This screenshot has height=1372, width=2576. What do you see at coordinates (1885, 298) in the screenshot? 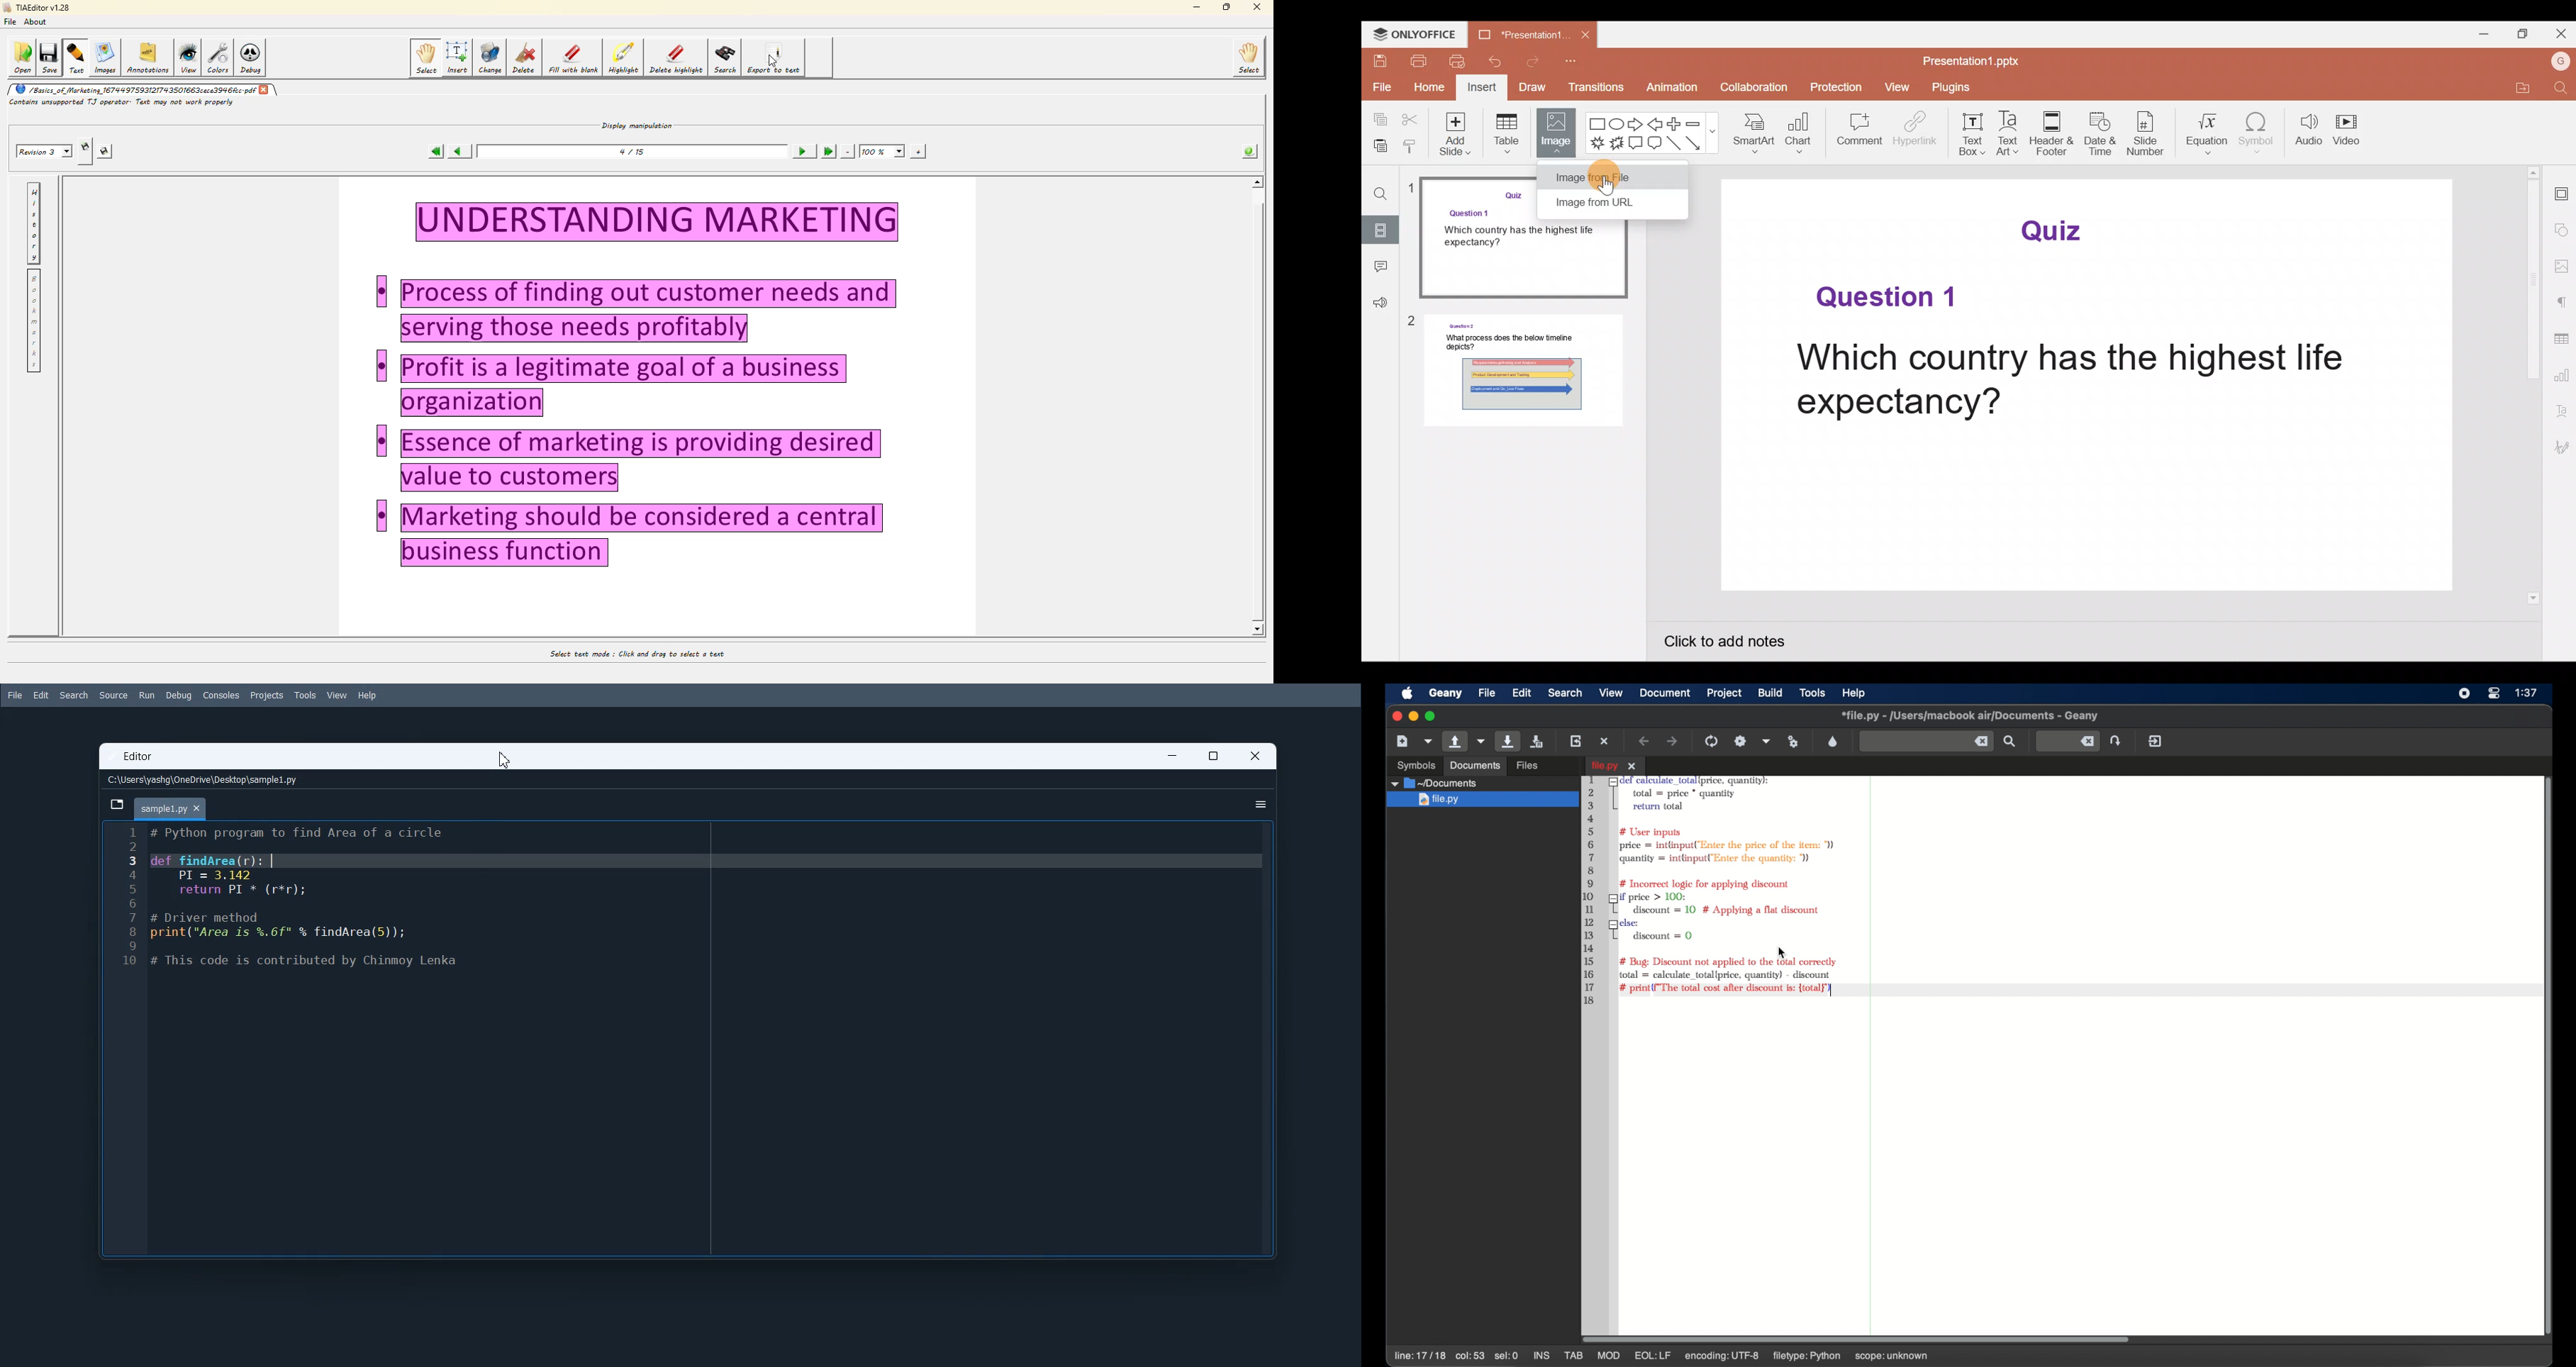
I see `Question 1` at bounding box center [1885, 298].